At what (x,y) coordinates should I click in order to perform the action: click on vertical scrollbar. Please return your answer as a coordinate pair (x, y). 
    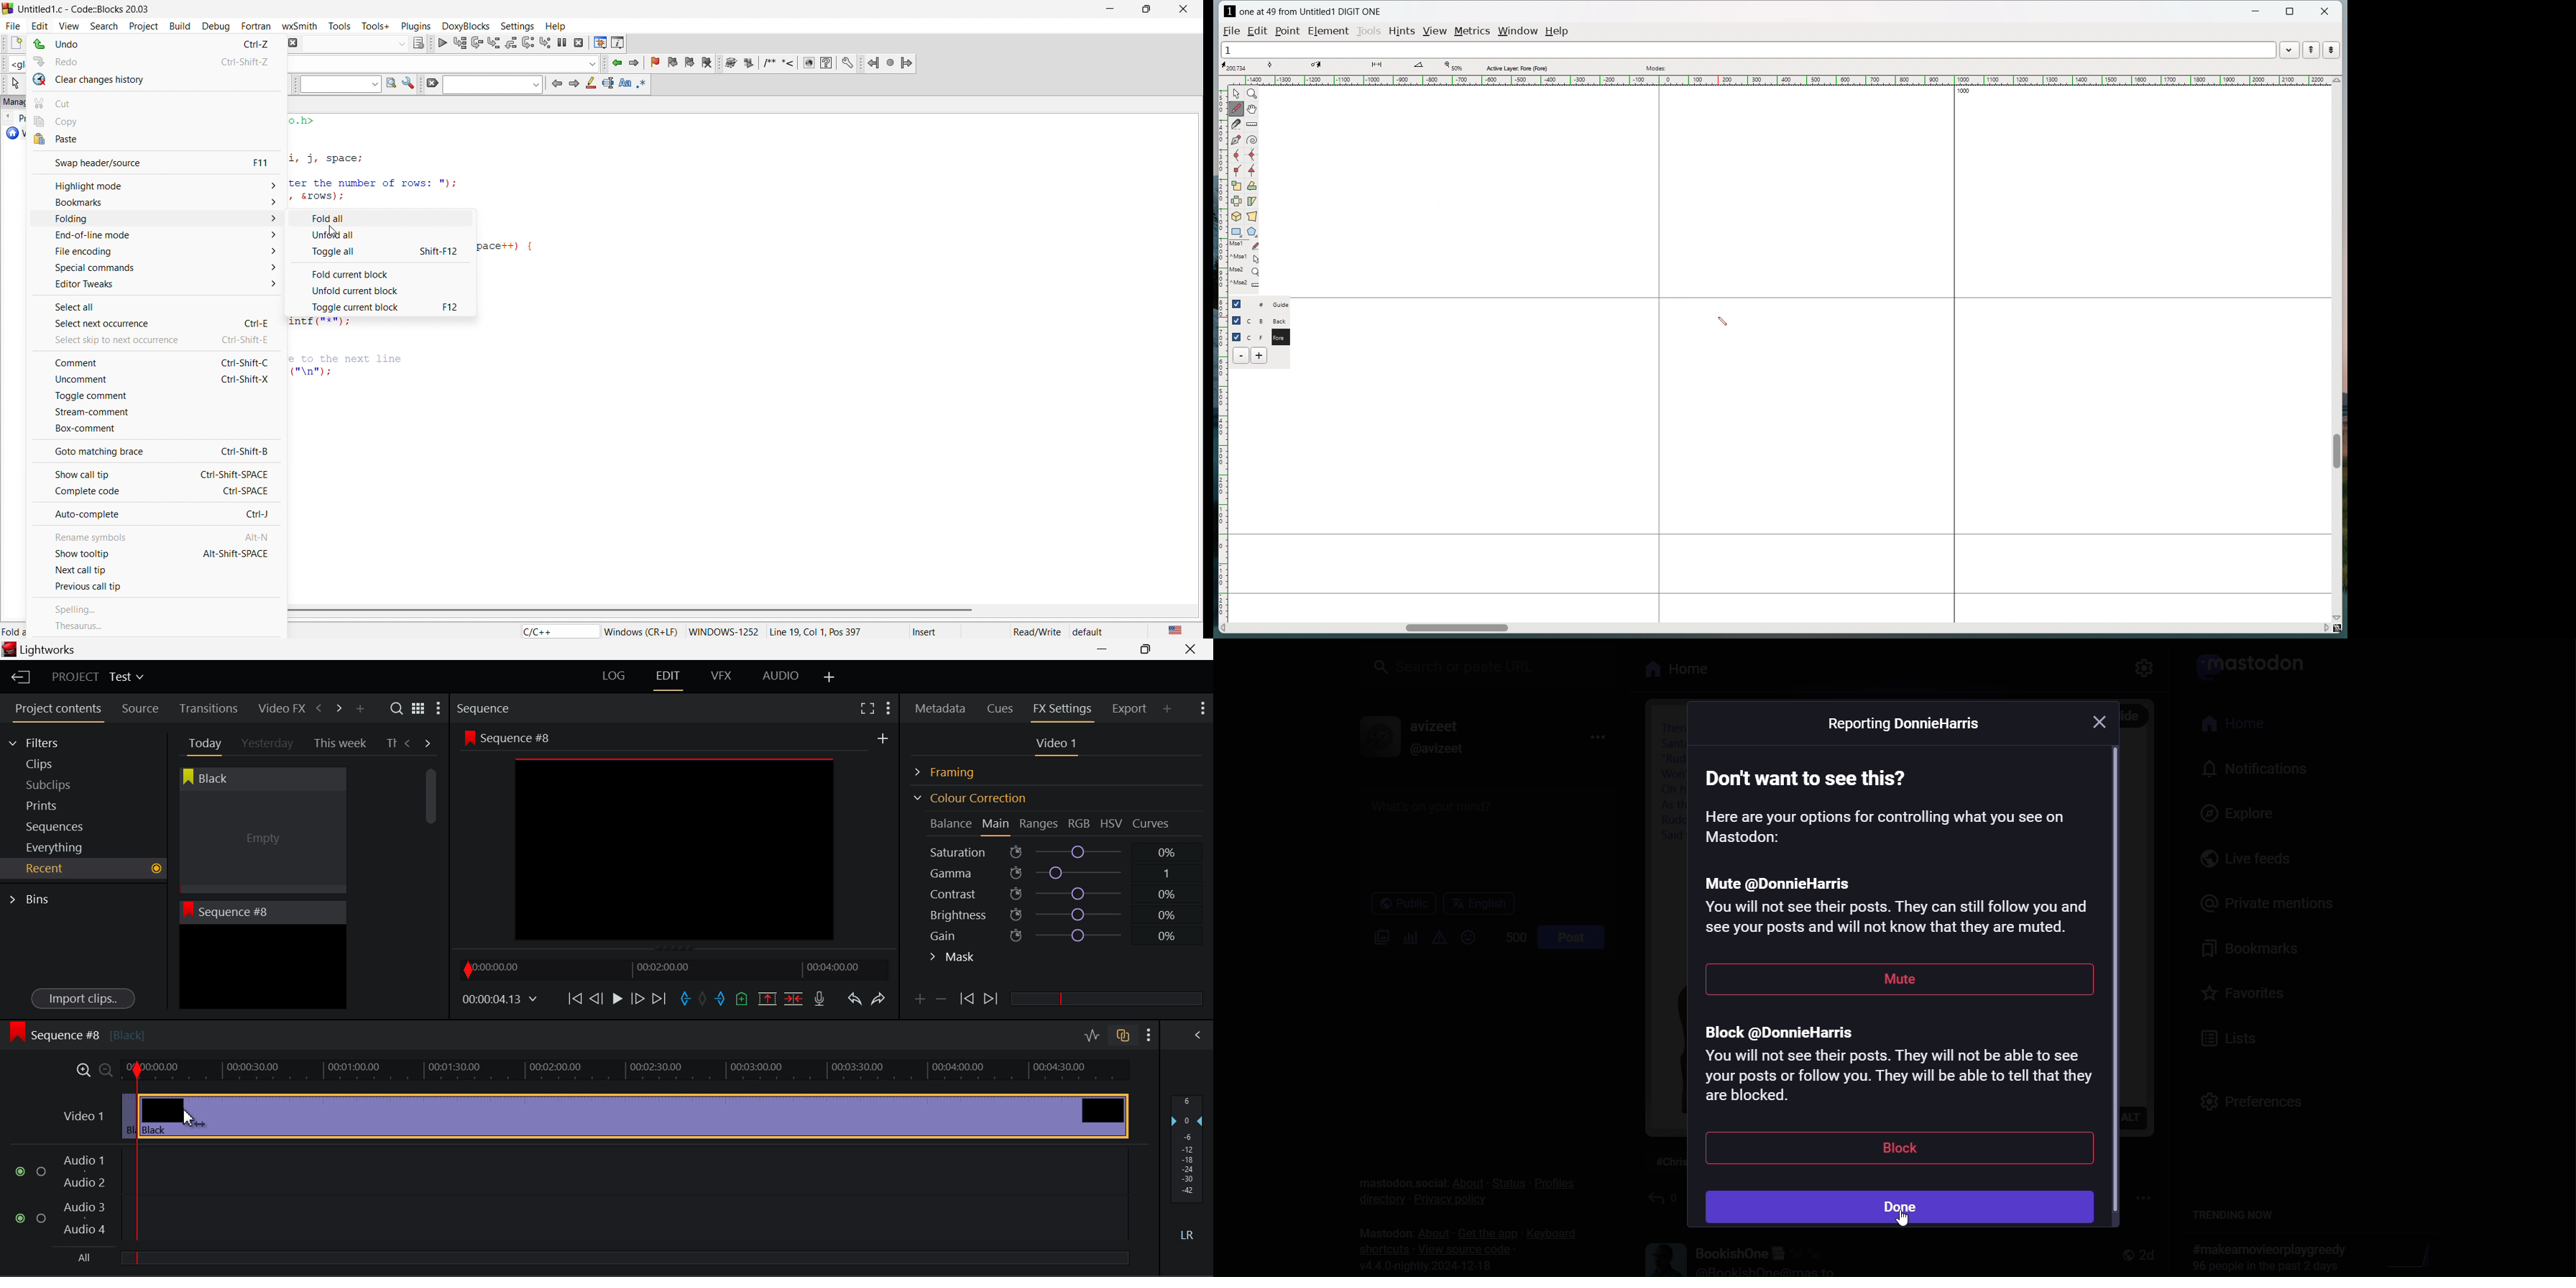
    Looking at the image, I should click on (2336, 451).